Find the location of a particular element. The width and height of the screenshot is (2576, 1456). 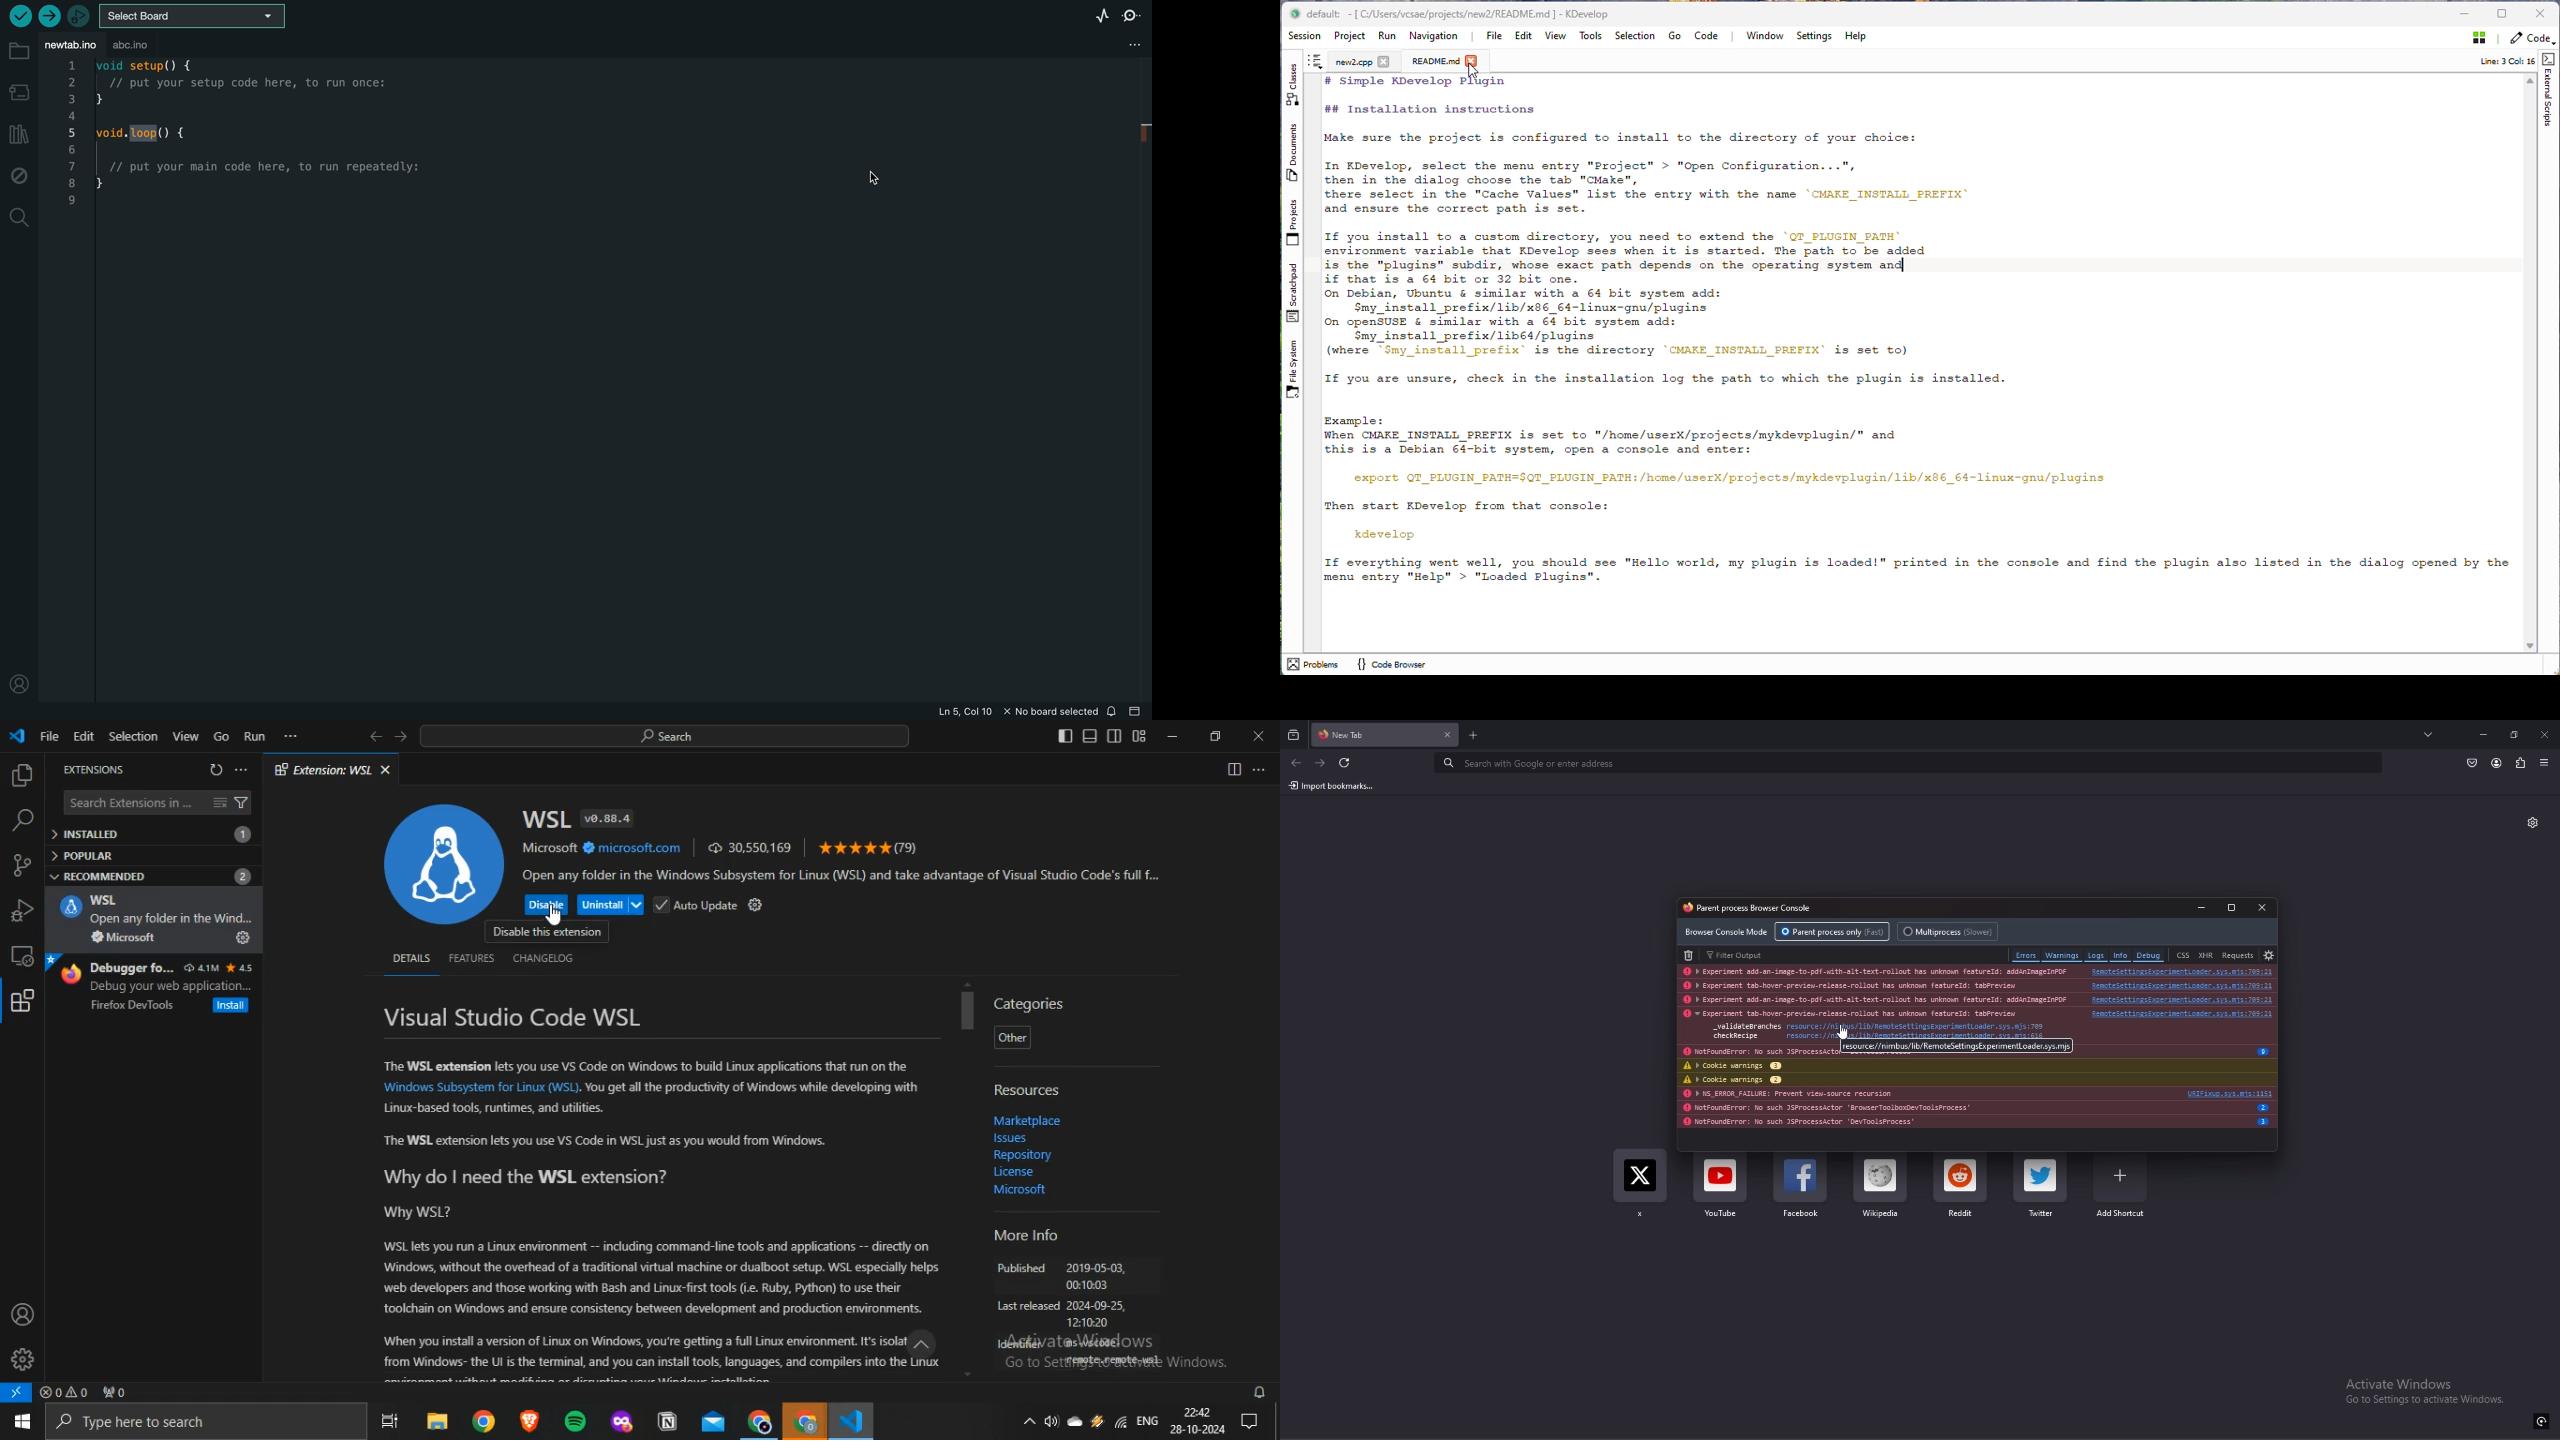

source control is located at coordinates (21, 865).